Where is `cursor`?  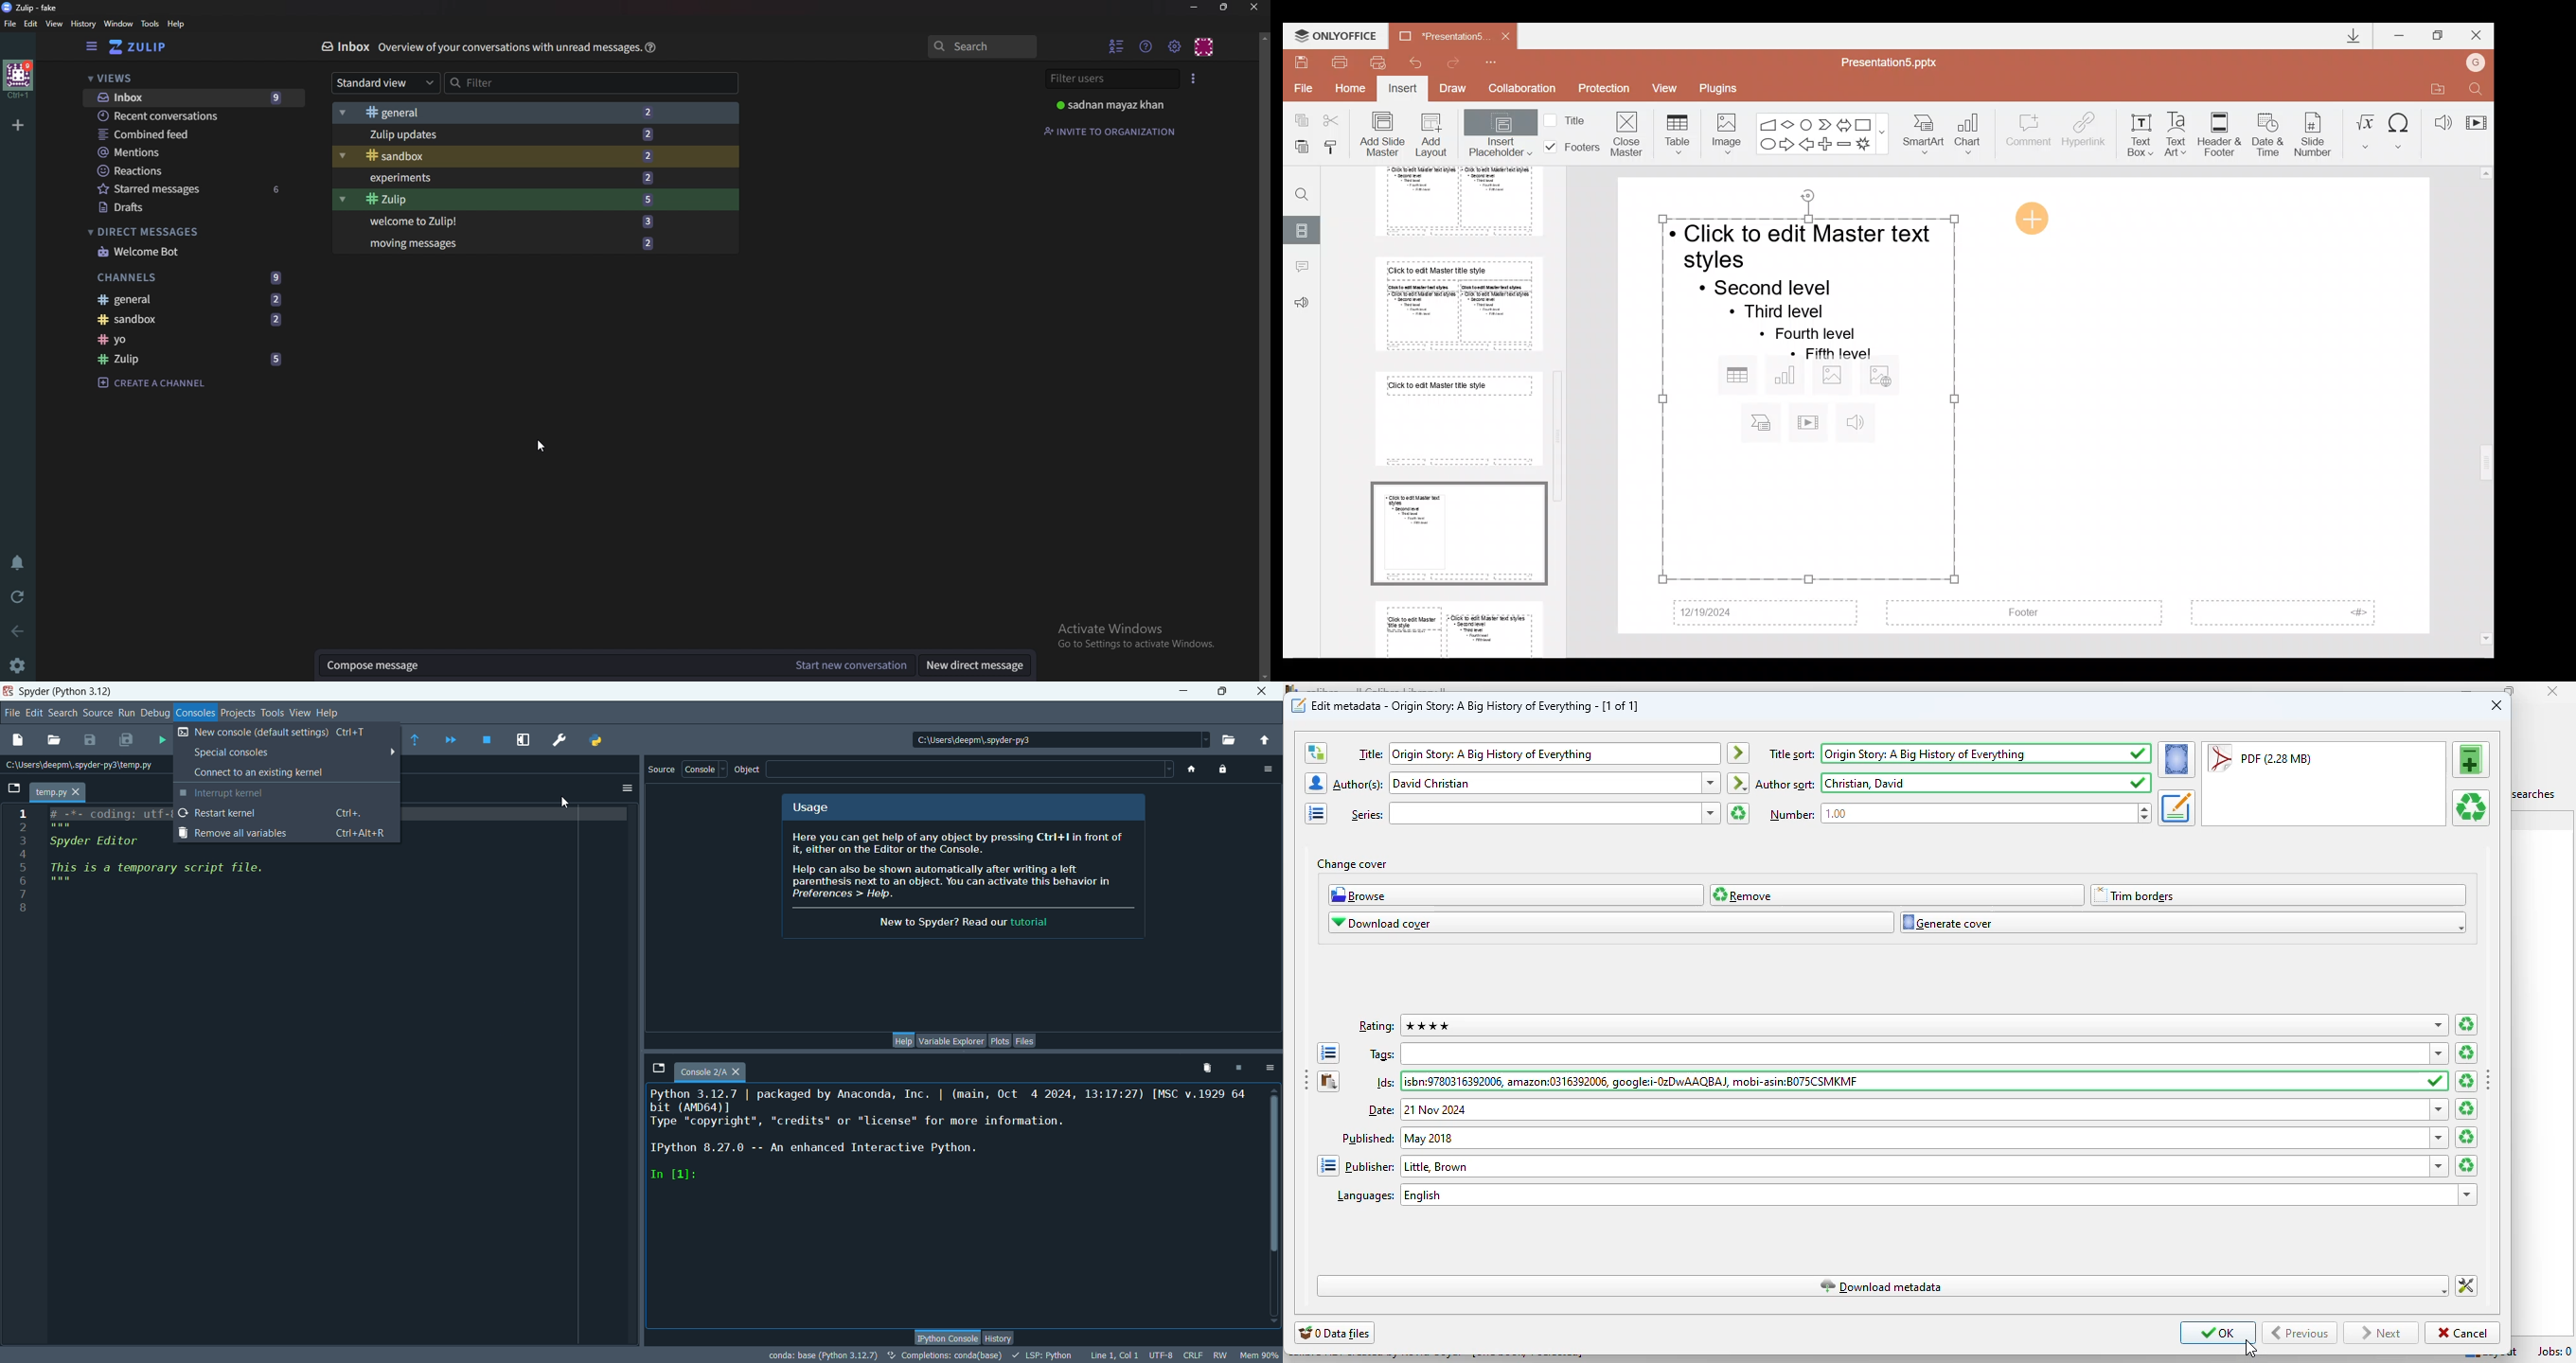
cursor is located at coordinates (541, 443).